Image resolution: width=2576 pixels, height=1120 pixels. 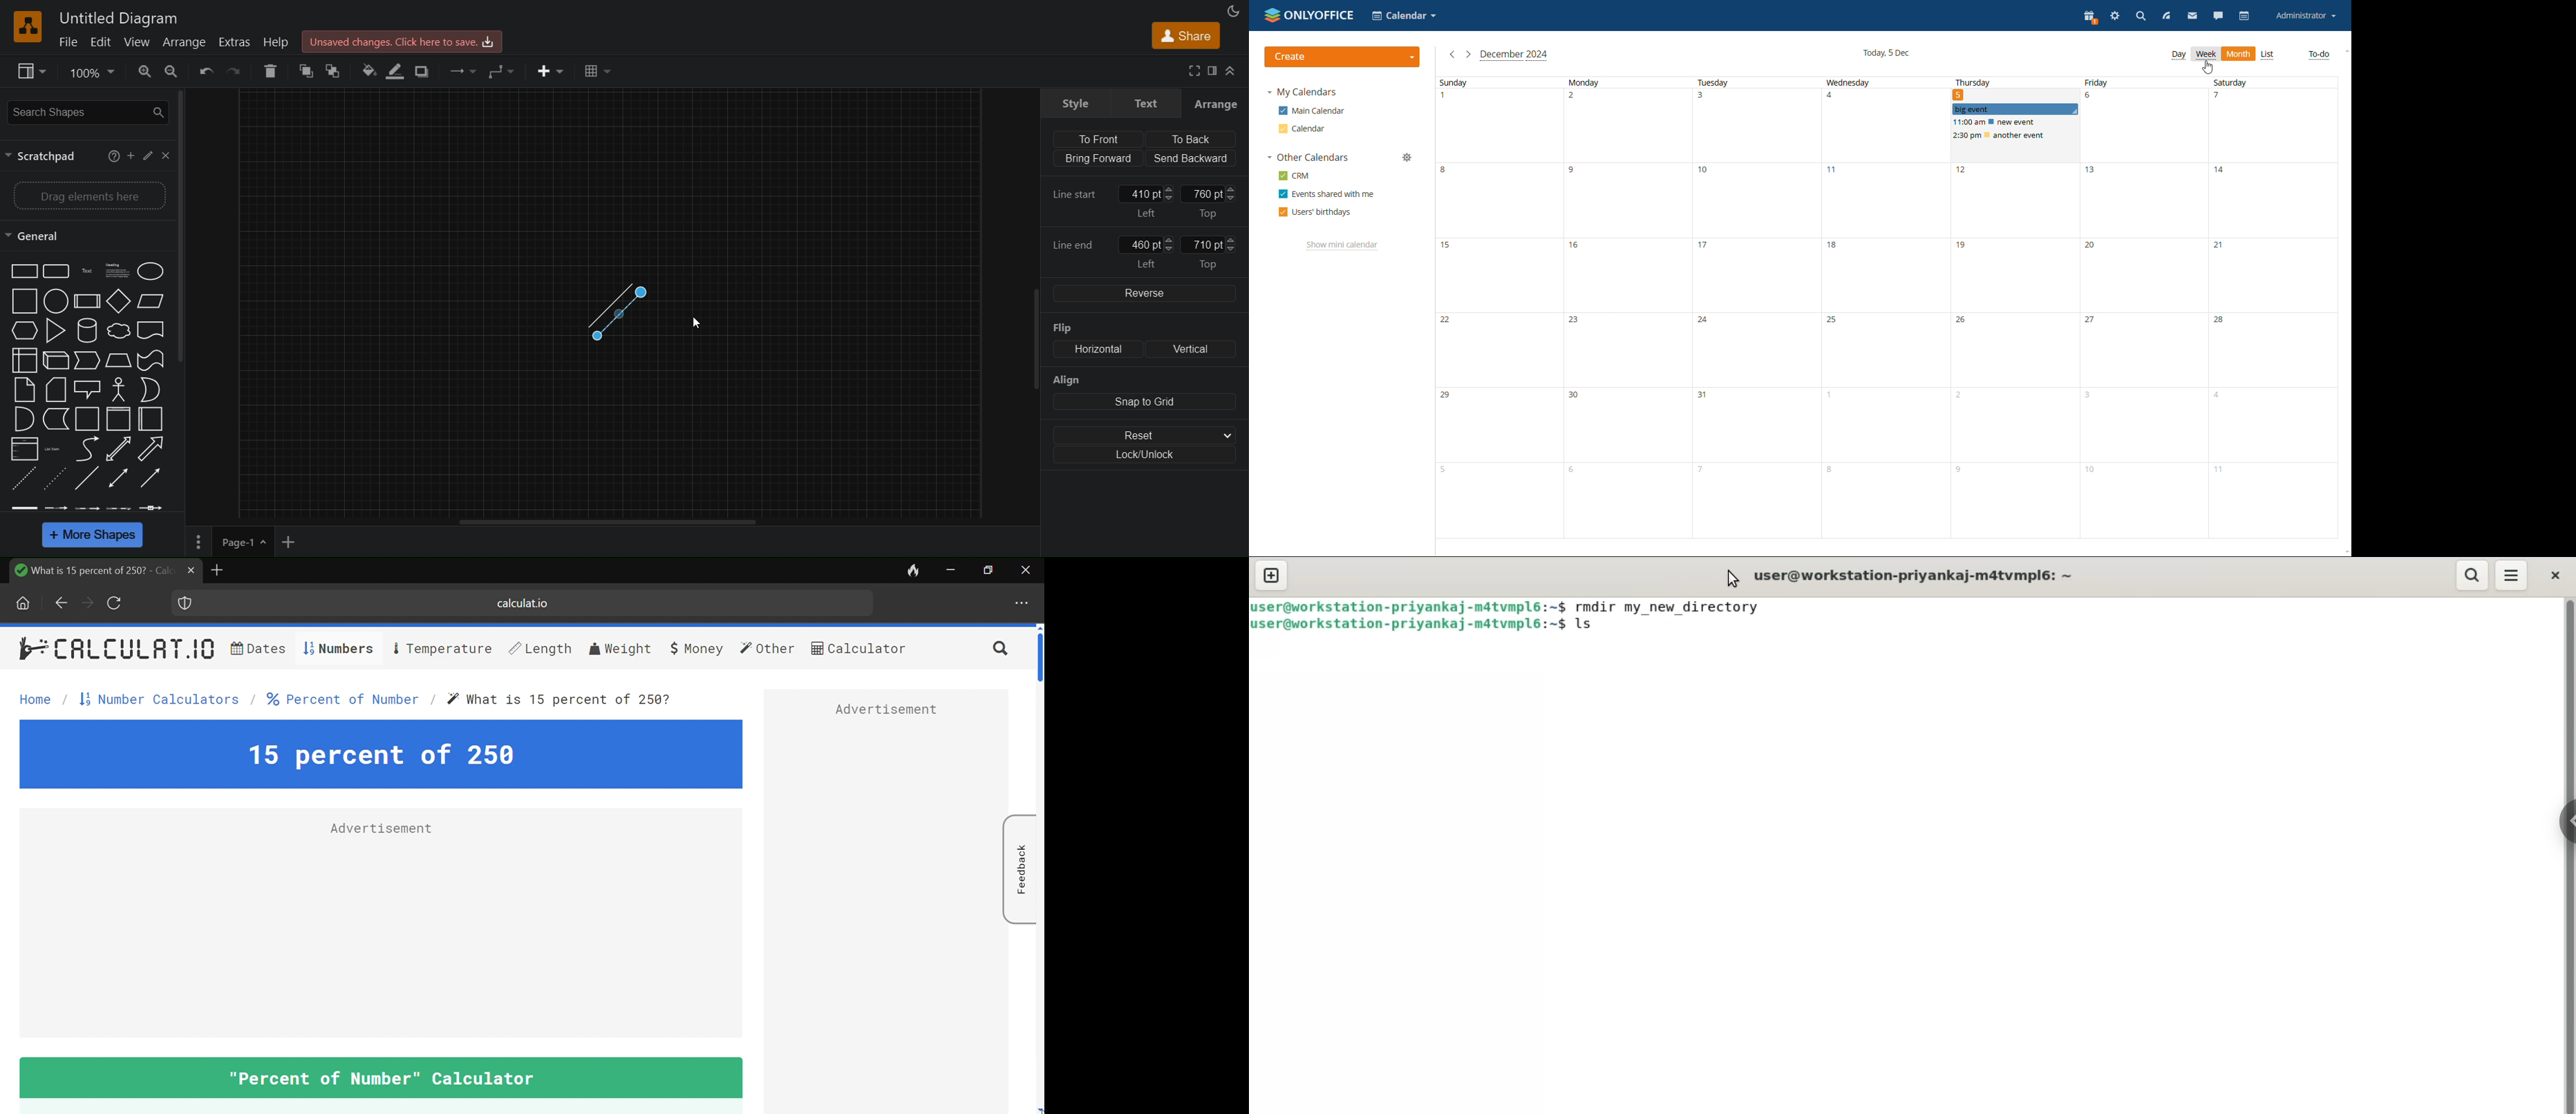 What do you see at coordinates (462, 70) in the screenshot?
I see `connections` at bounding box center [462, 70].